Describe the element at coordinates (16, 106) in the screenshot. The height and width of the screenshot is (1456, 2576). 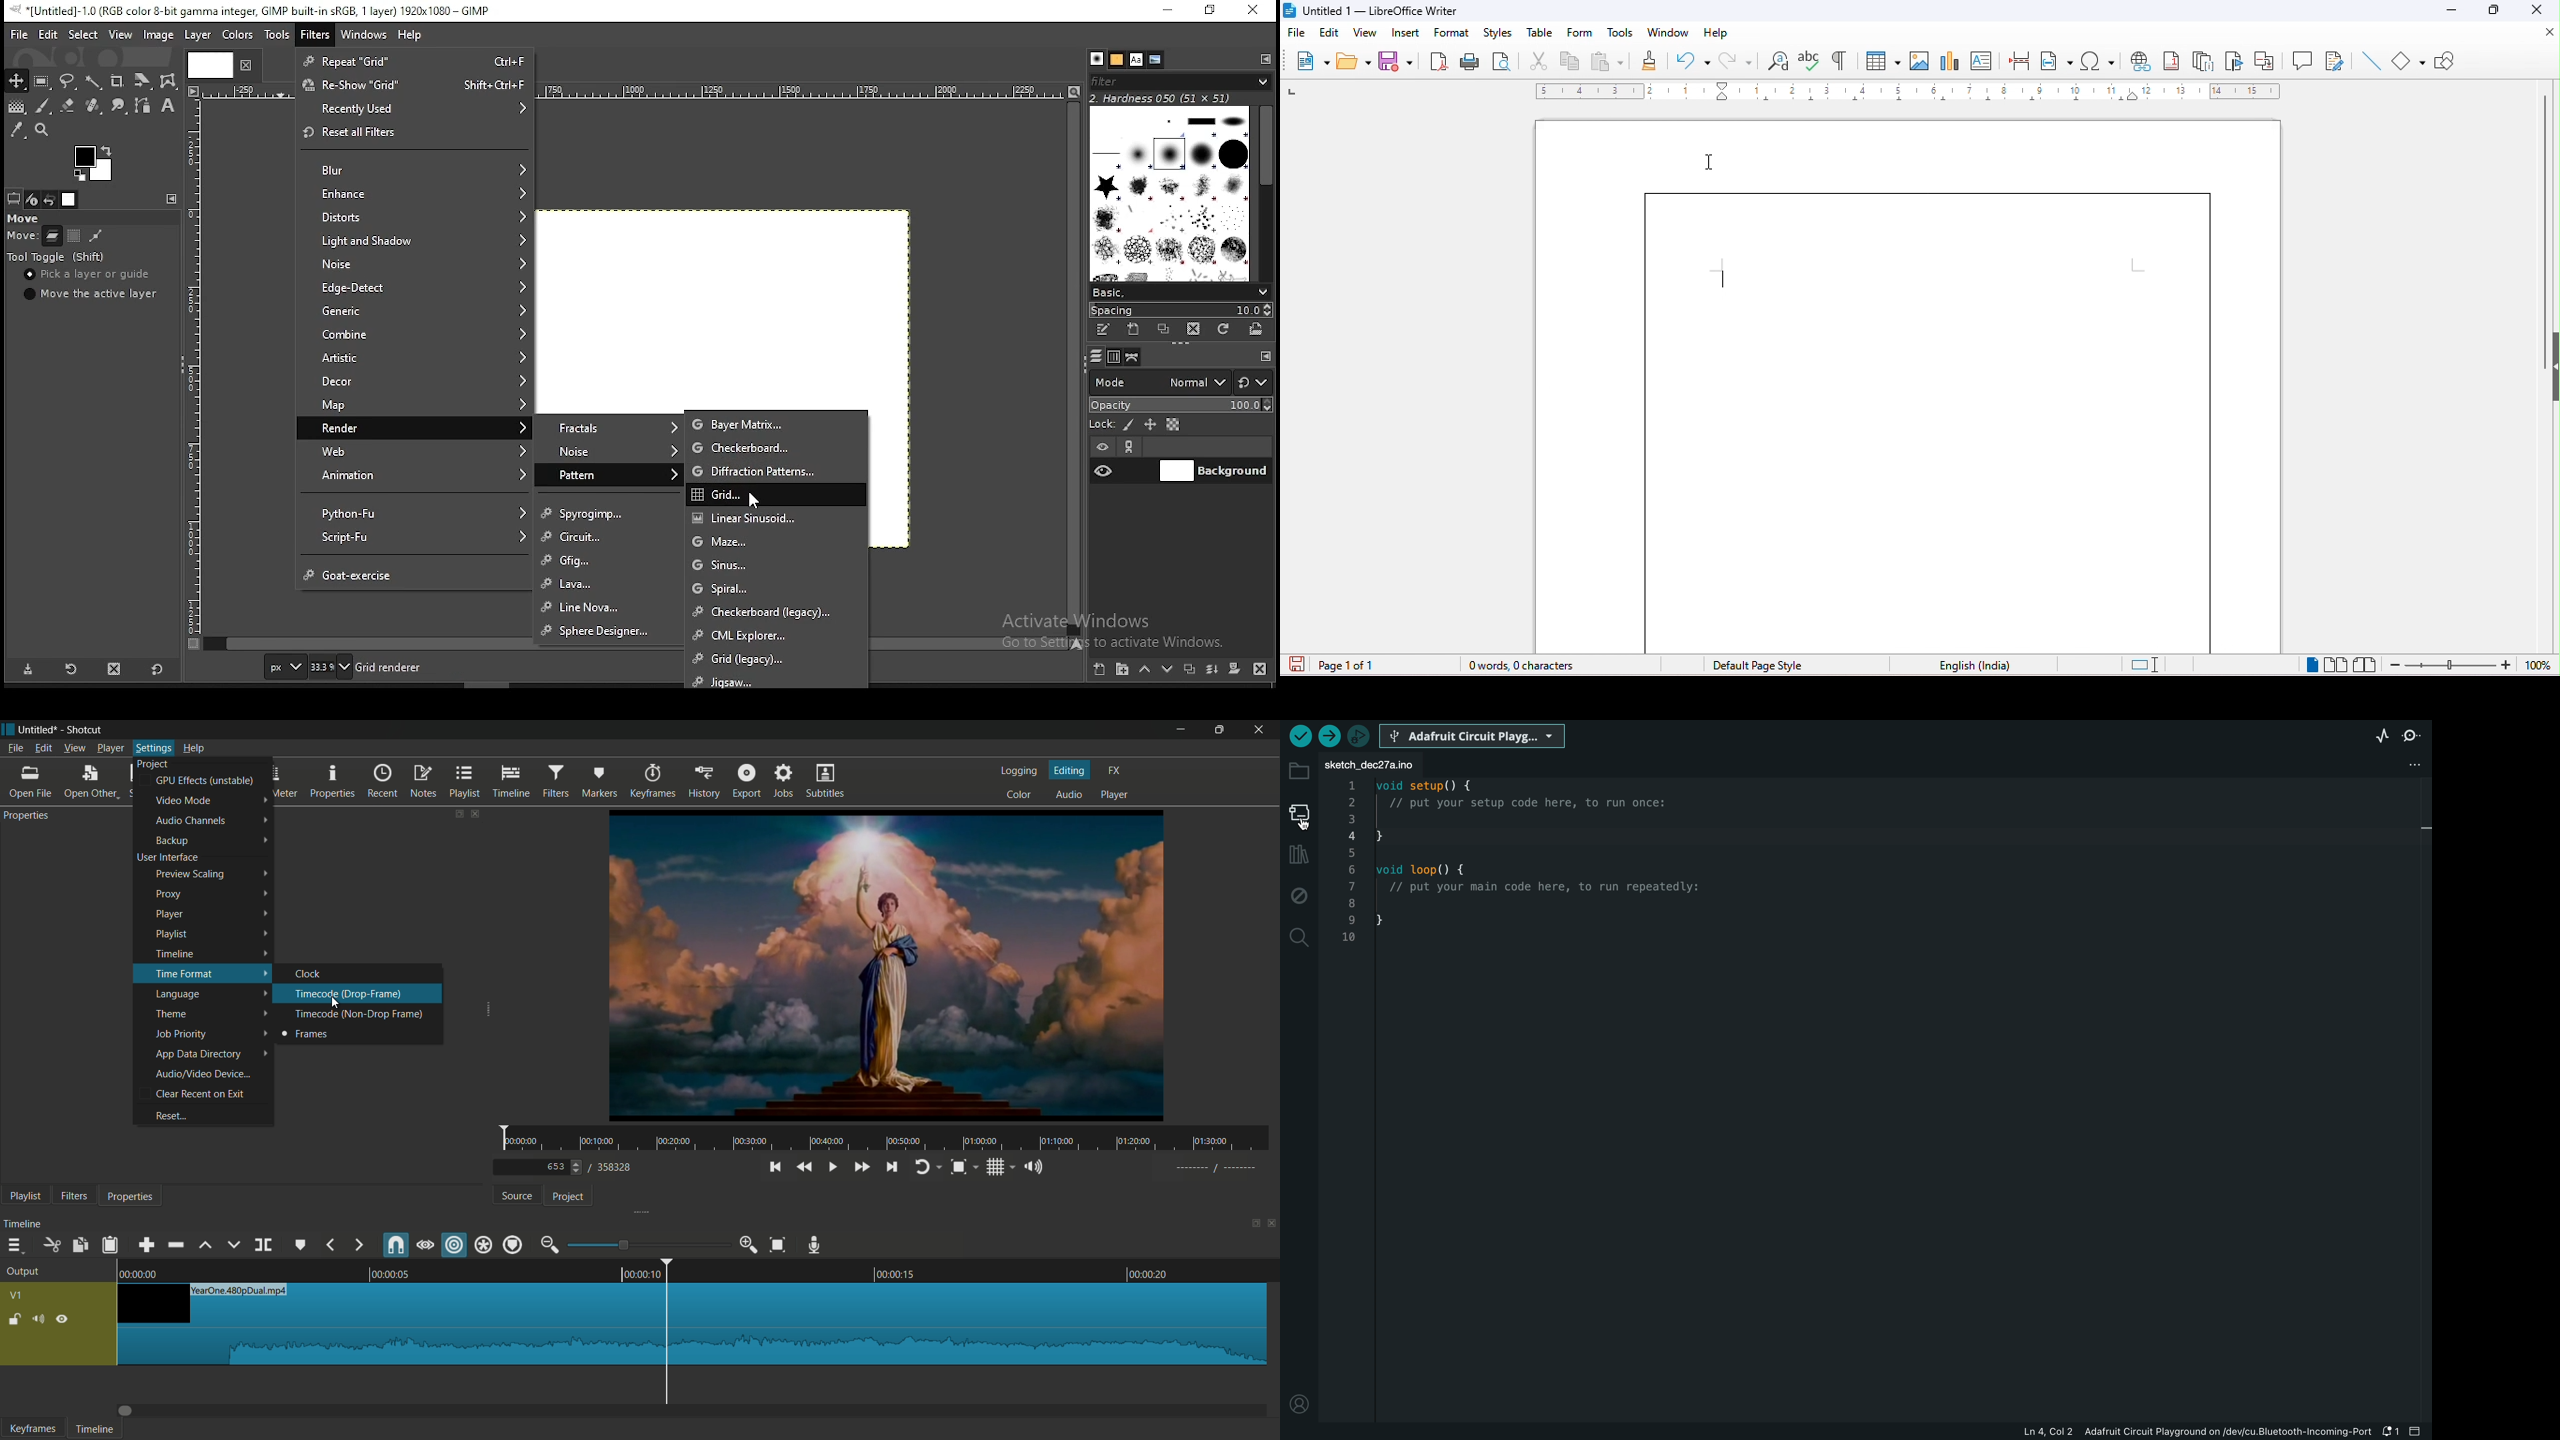
I see `gradient tool` at that location.